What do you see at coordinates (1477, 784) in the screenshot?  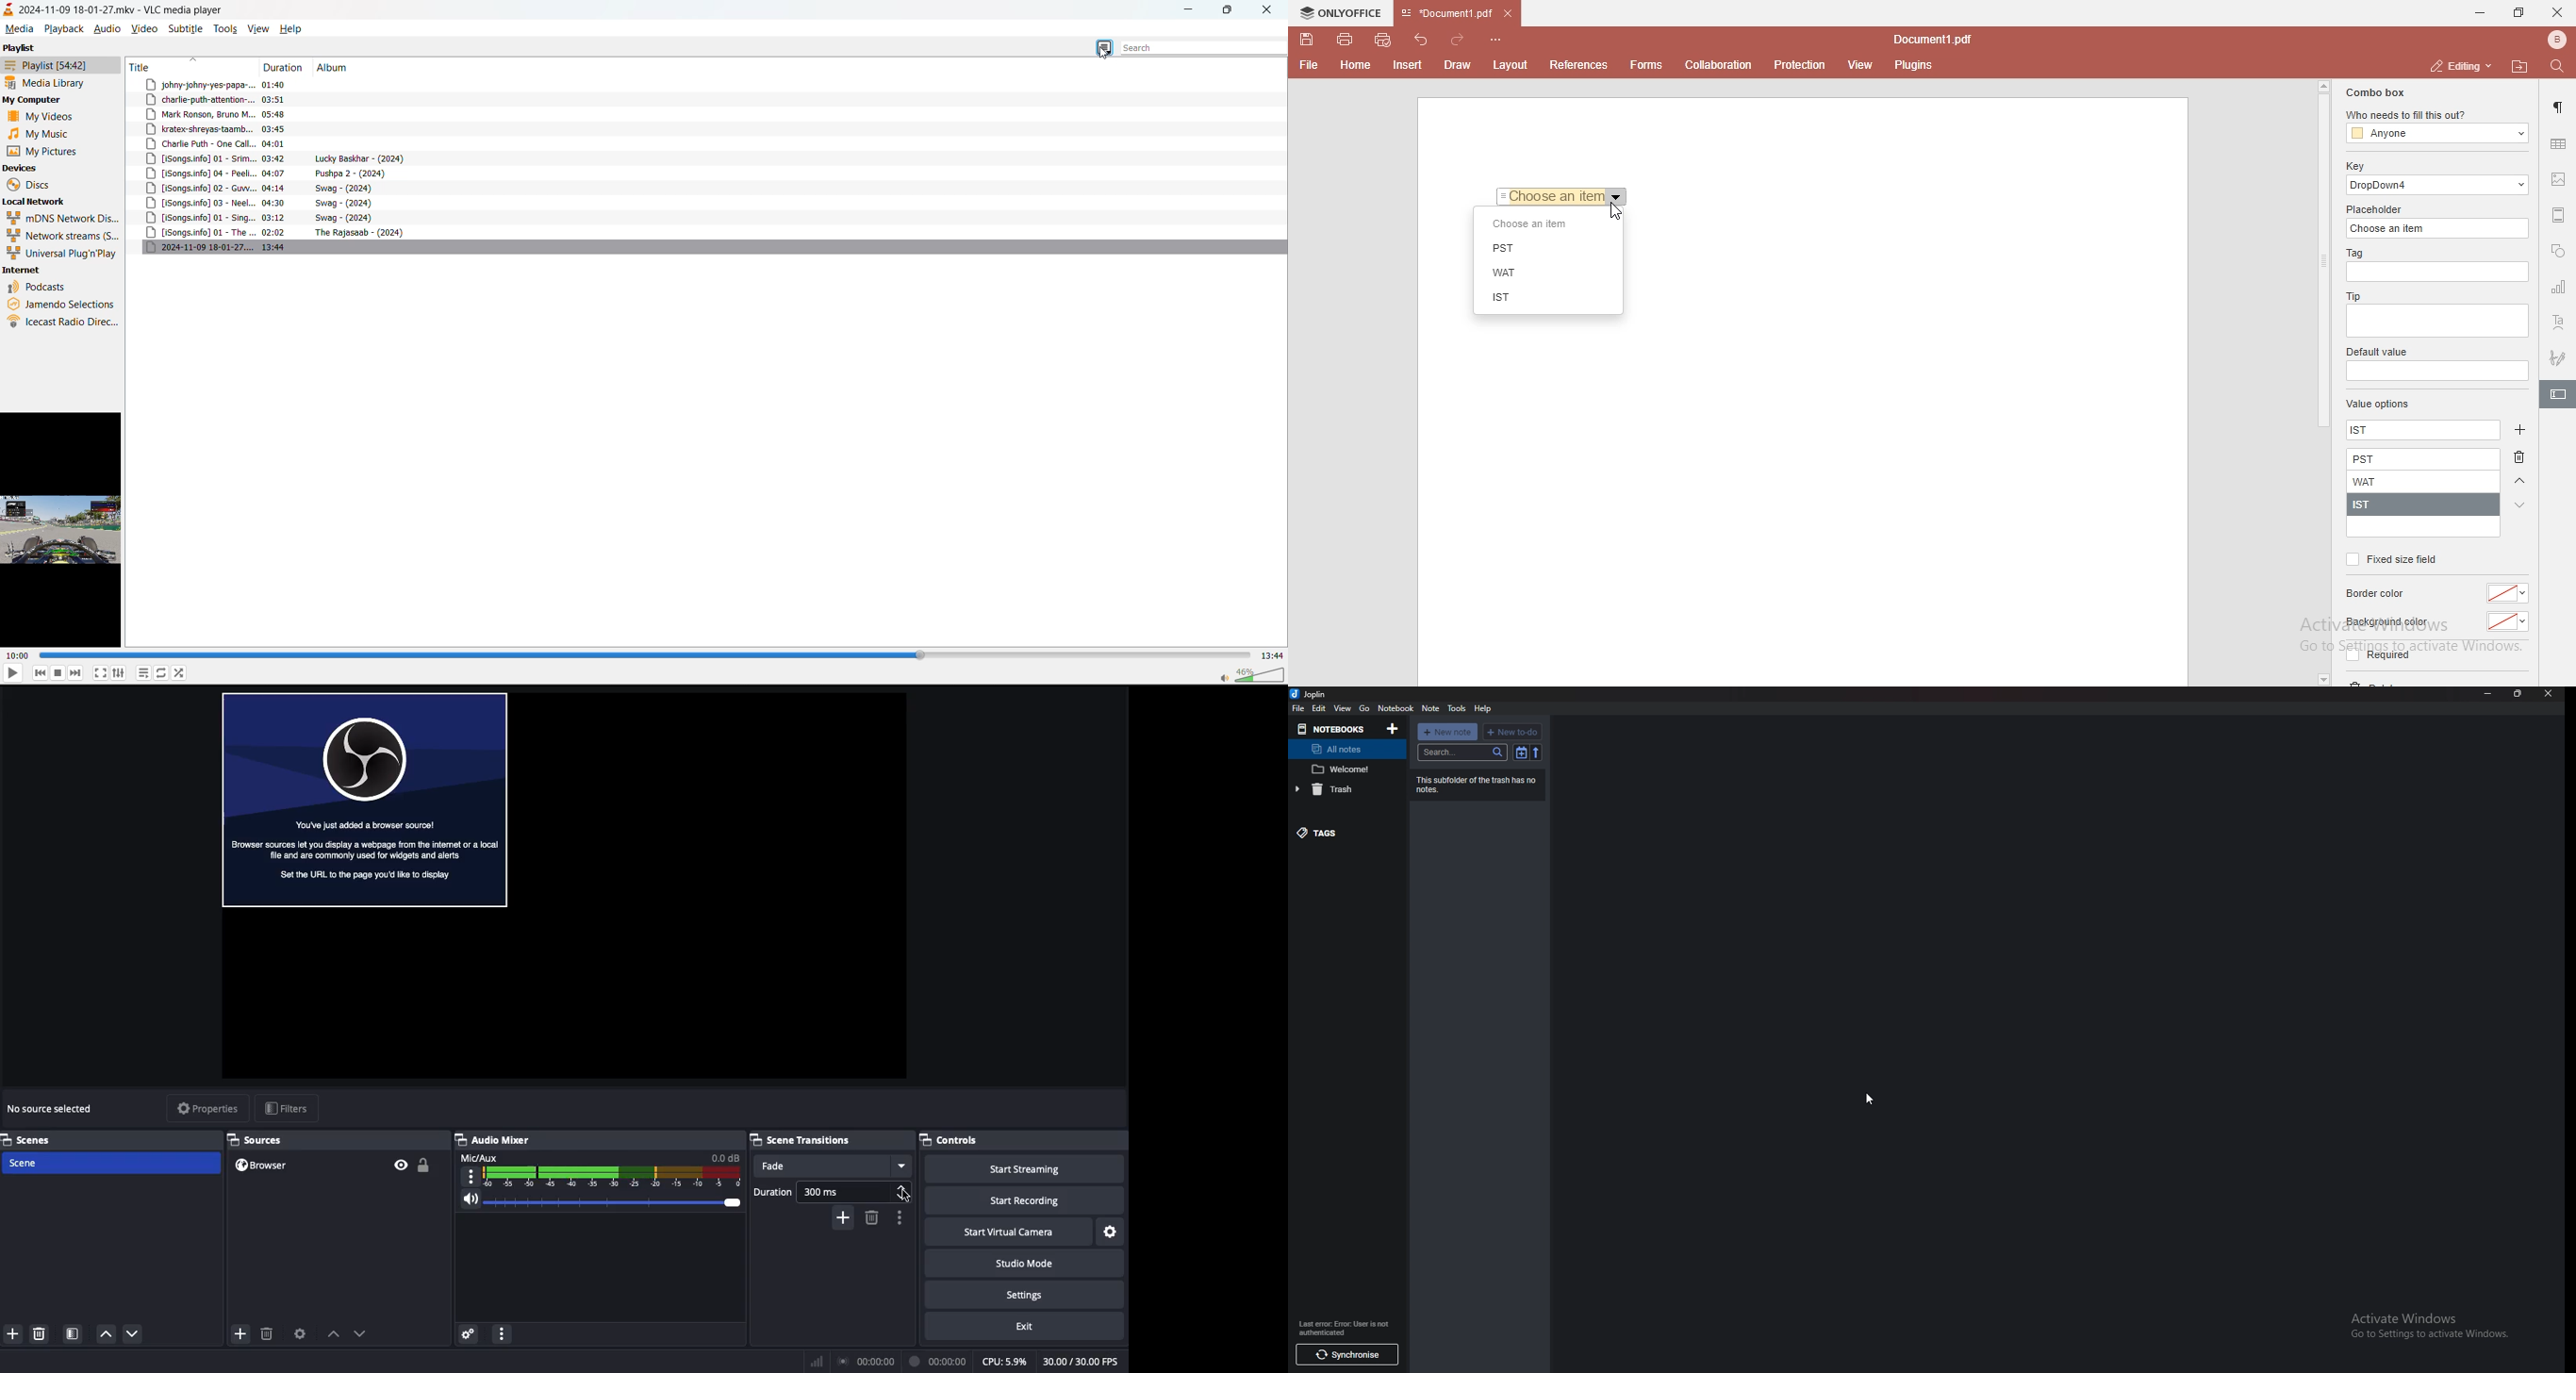 I see `info` at bounding box center [1477, 784].